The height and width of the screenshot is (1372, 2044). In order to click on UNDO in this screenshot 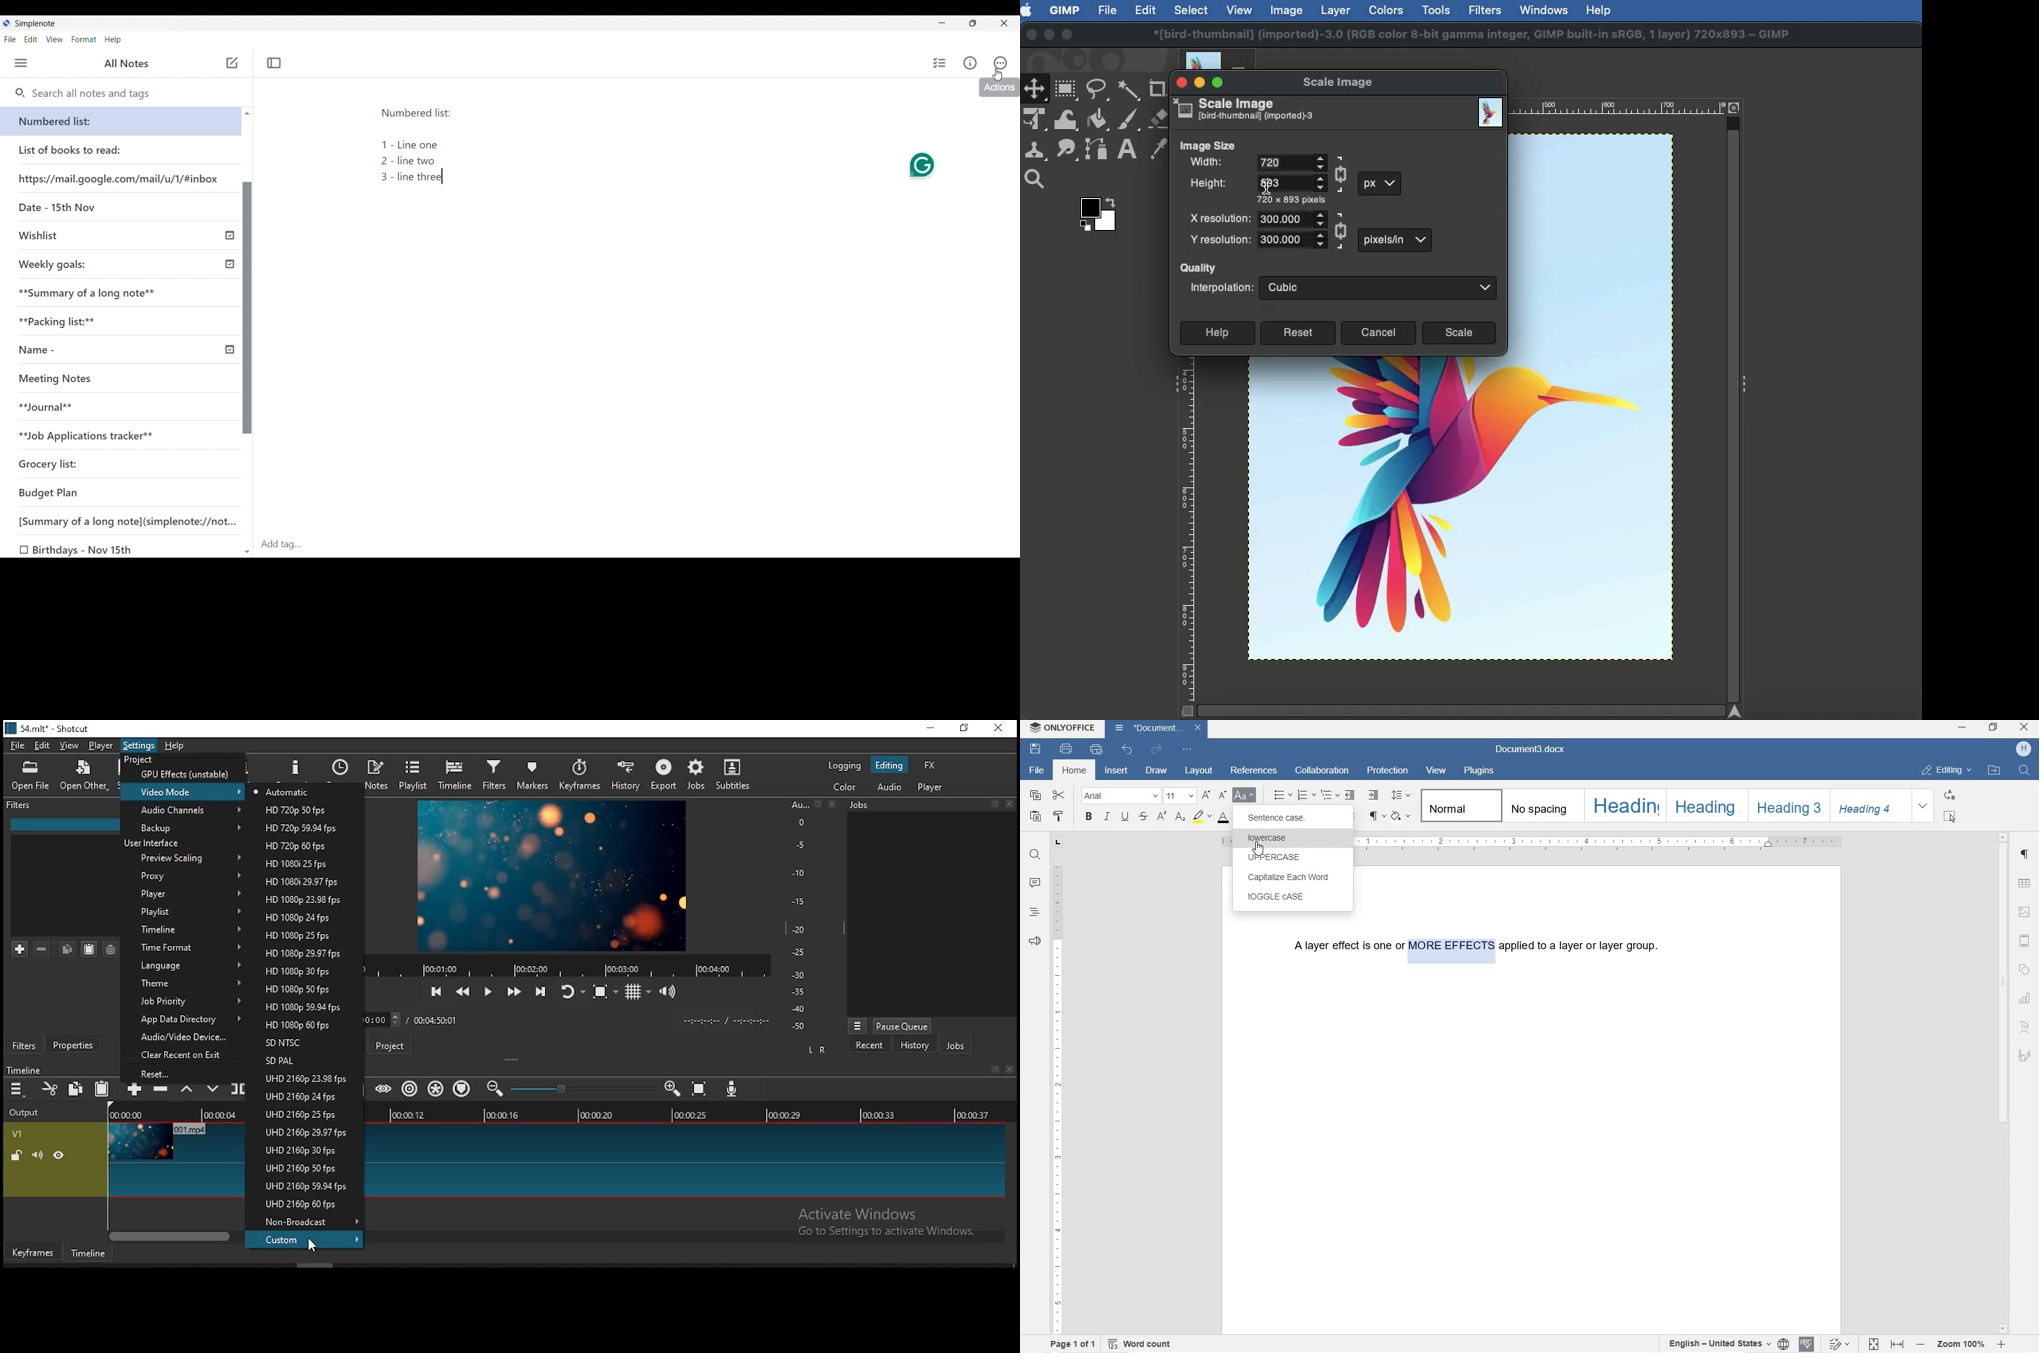, I will do `click(1127, 750)`.